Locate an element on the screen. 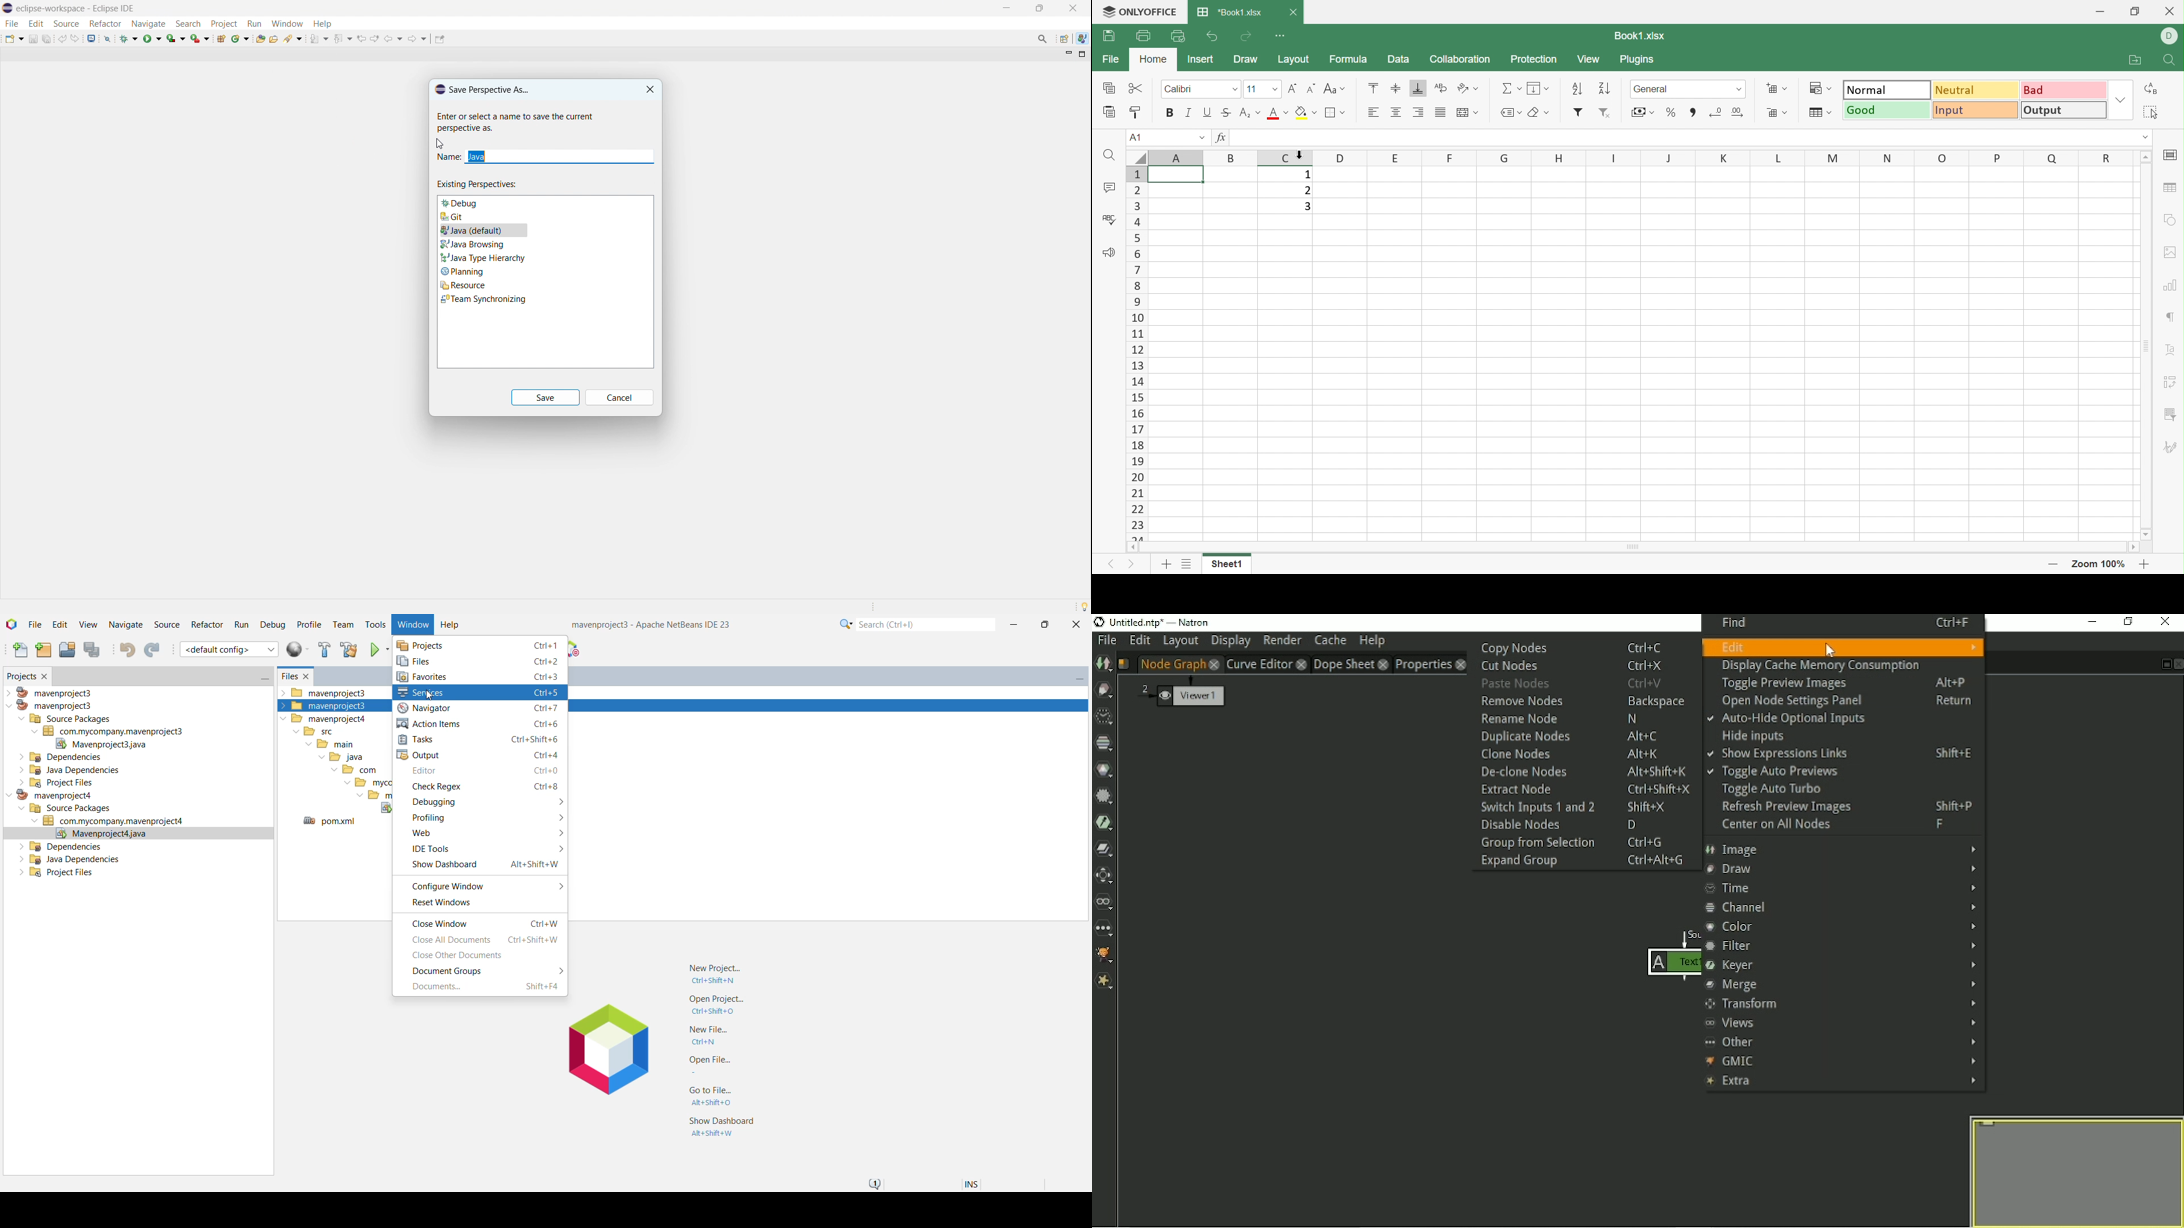 The width and height of the screenshot is (2184, 1232). Layout is located at coordinates (1295, 59).